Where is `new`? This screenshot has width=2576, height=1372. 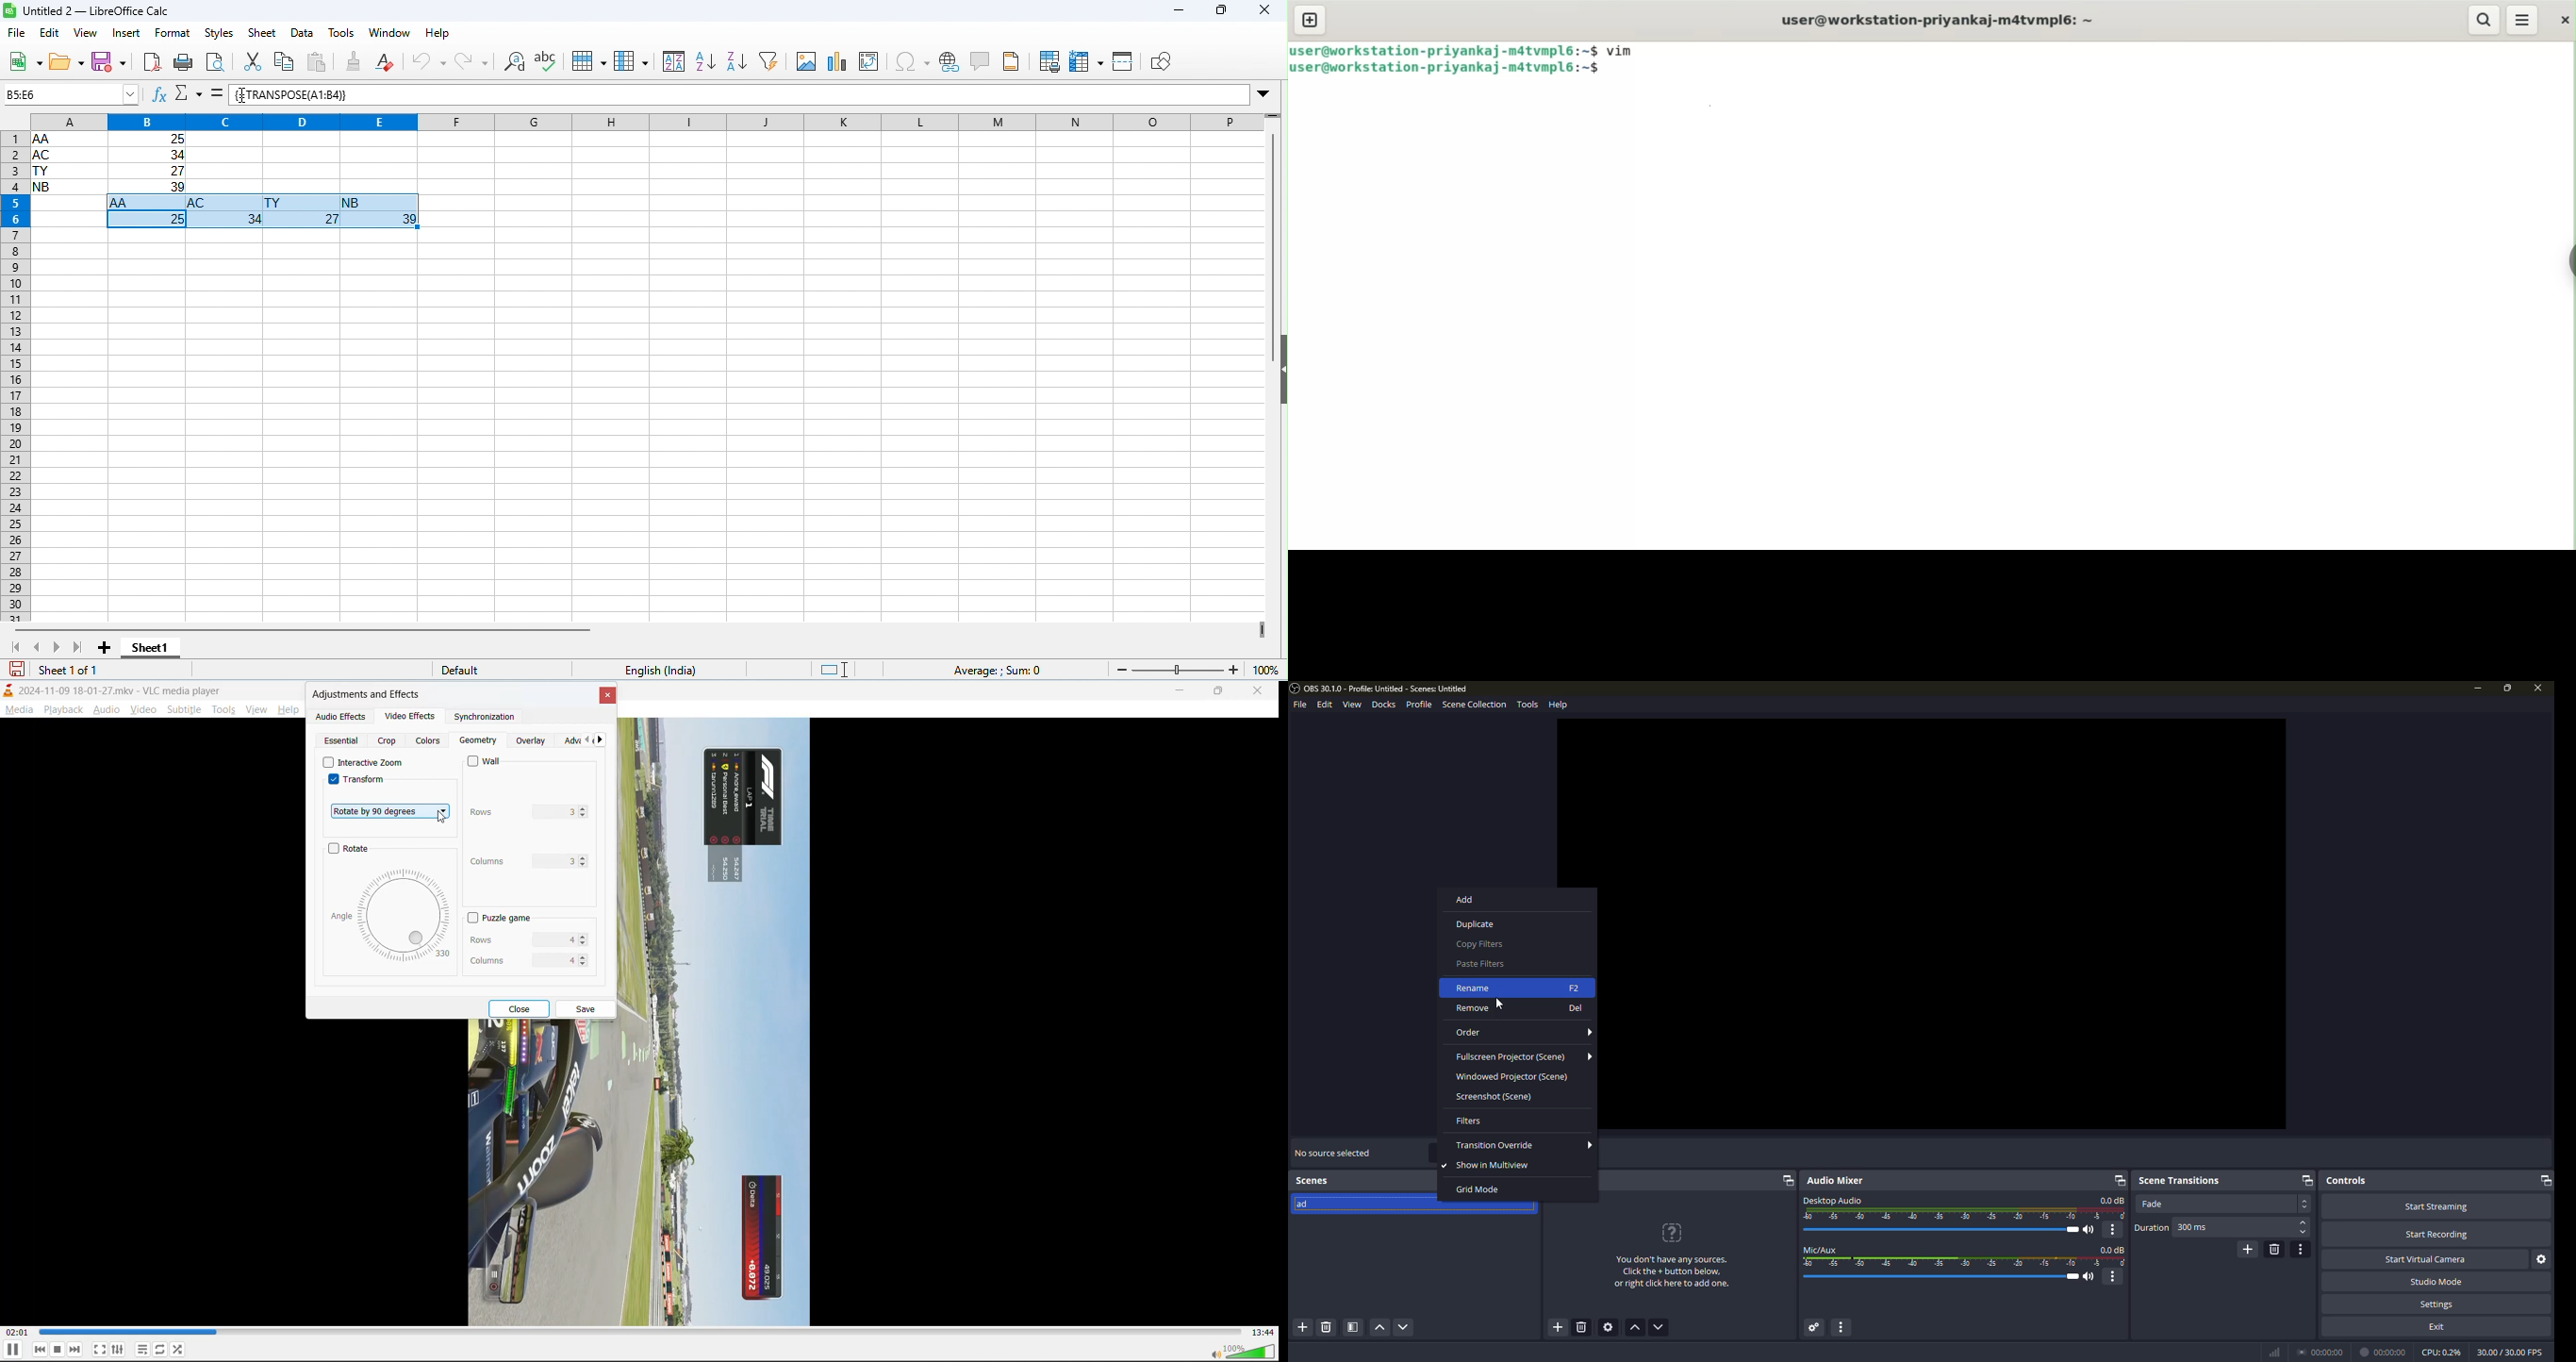 new is located at coordinates (25, 63).